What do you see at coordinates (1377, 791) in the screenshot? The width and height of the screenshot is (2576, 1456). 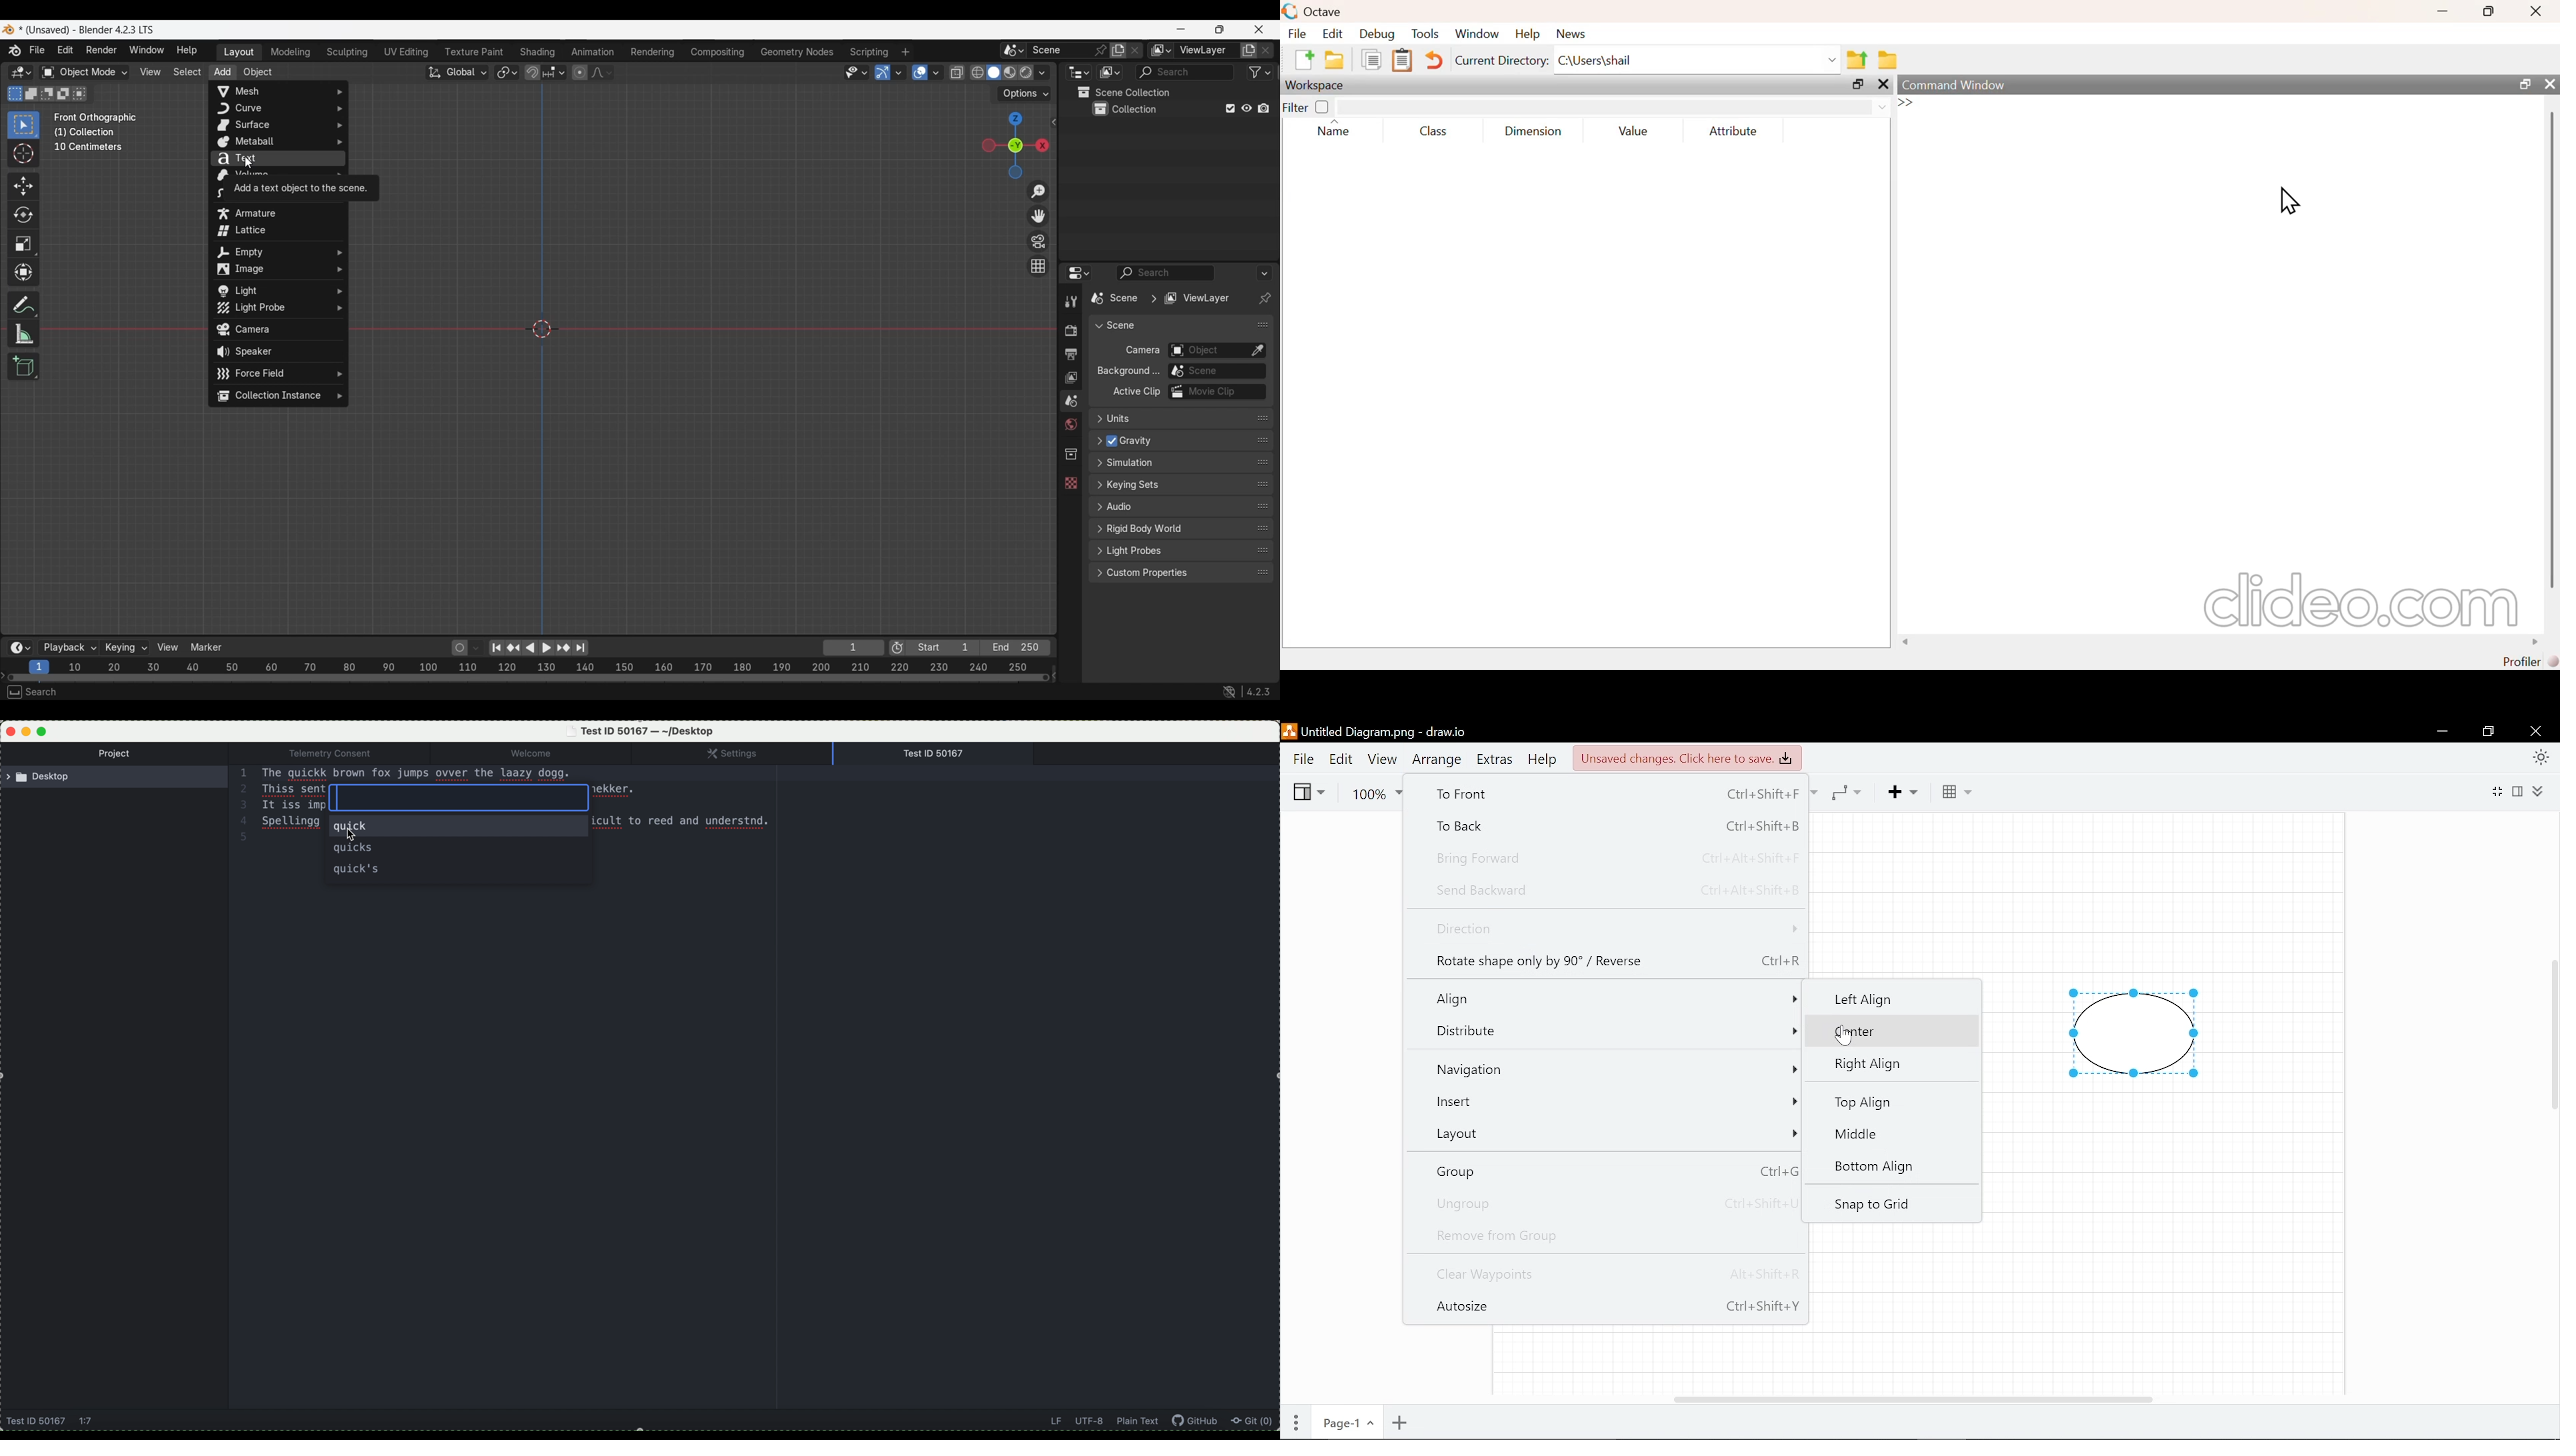 I see `Current zoom` at bounding box center [1377, 791].